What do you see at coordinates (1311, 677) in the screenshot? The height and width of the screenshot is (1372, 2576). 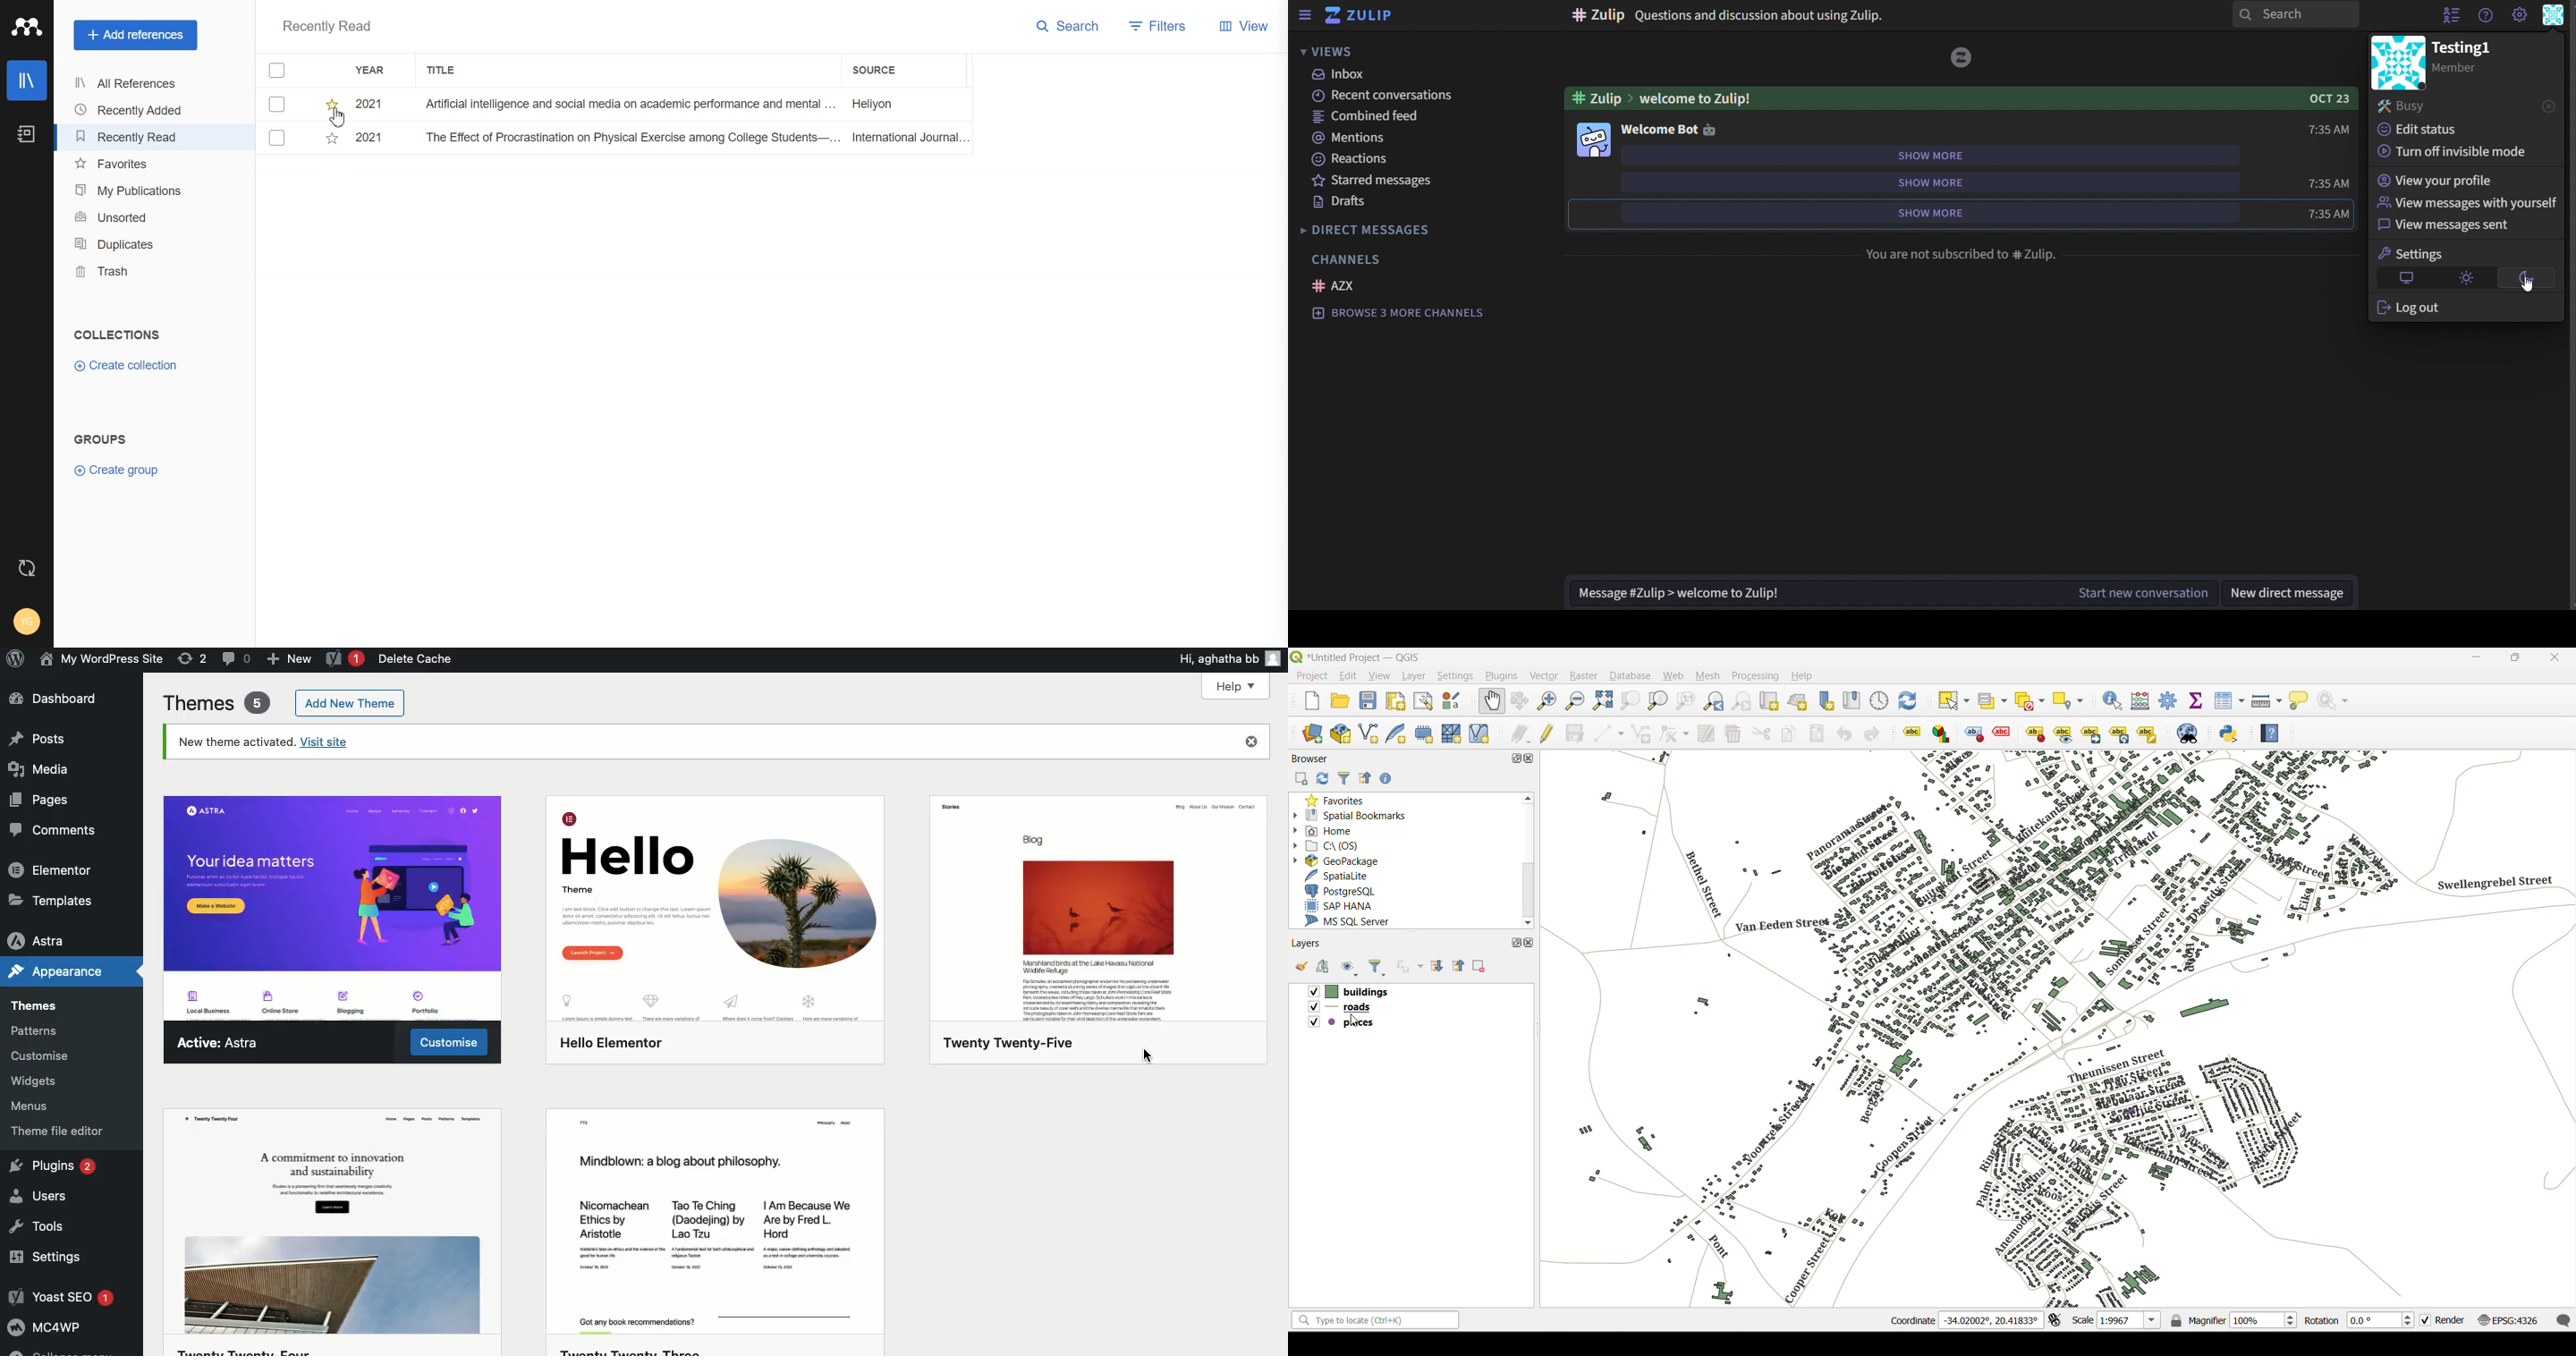 I see `project` at bounding box center [1311, 677].